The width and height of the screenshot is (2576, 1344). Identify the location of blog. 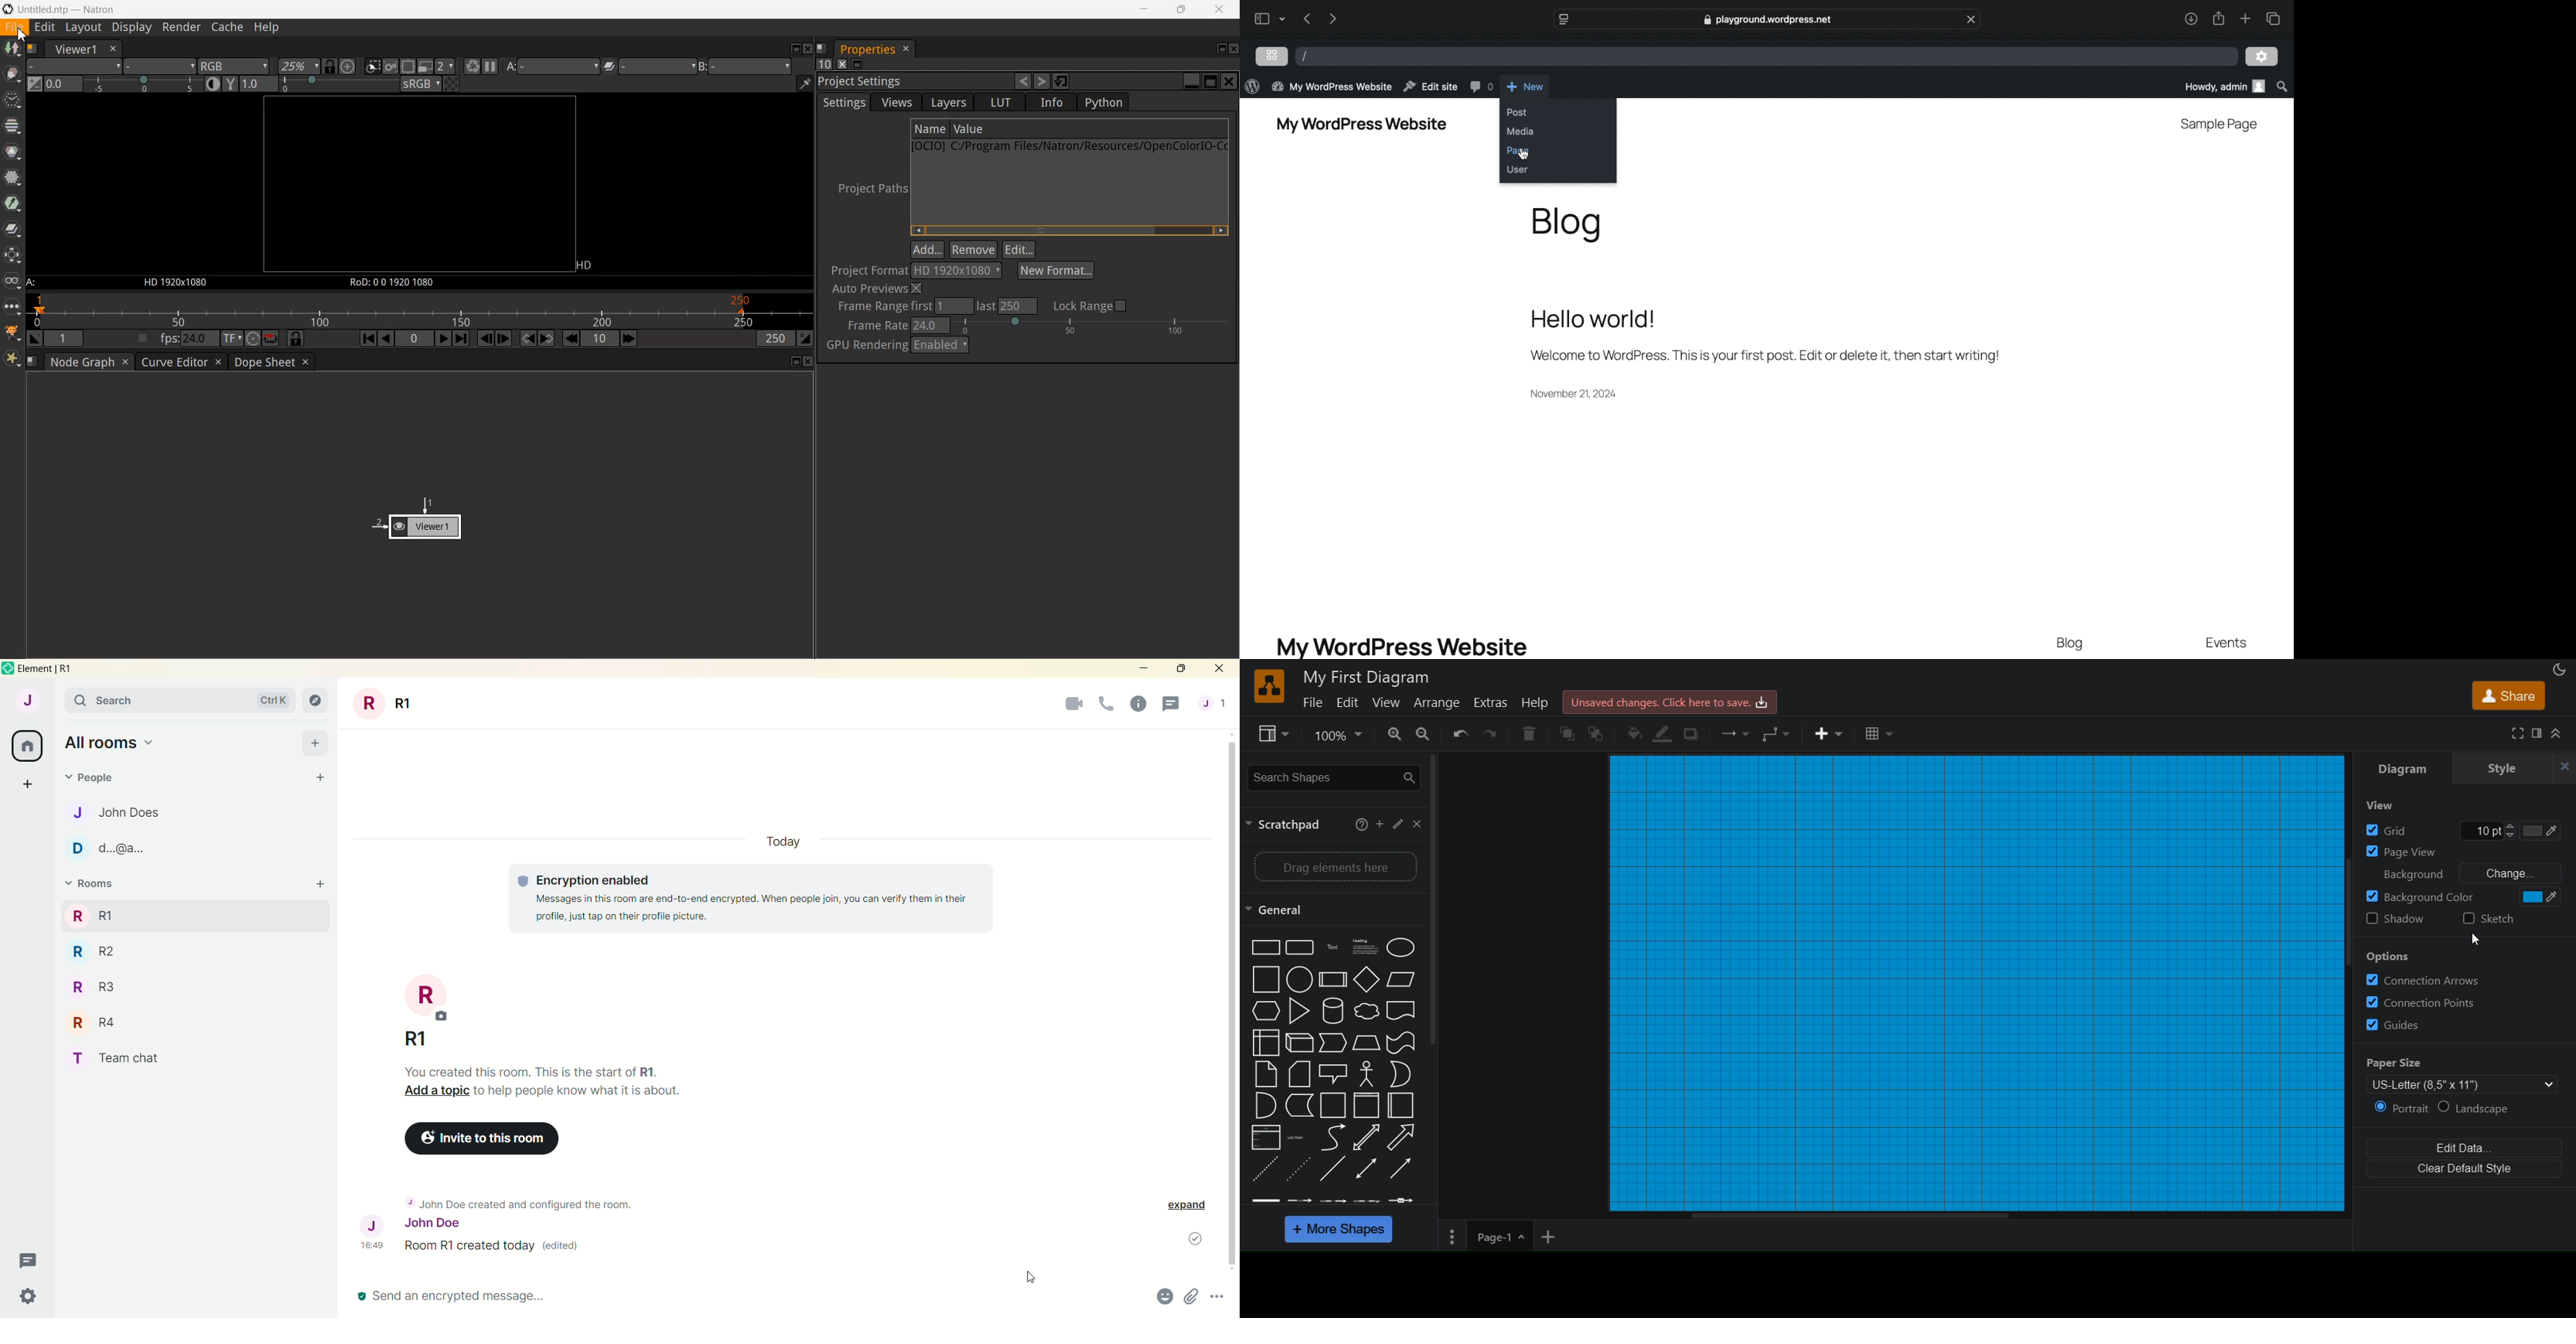
(1567, 224).